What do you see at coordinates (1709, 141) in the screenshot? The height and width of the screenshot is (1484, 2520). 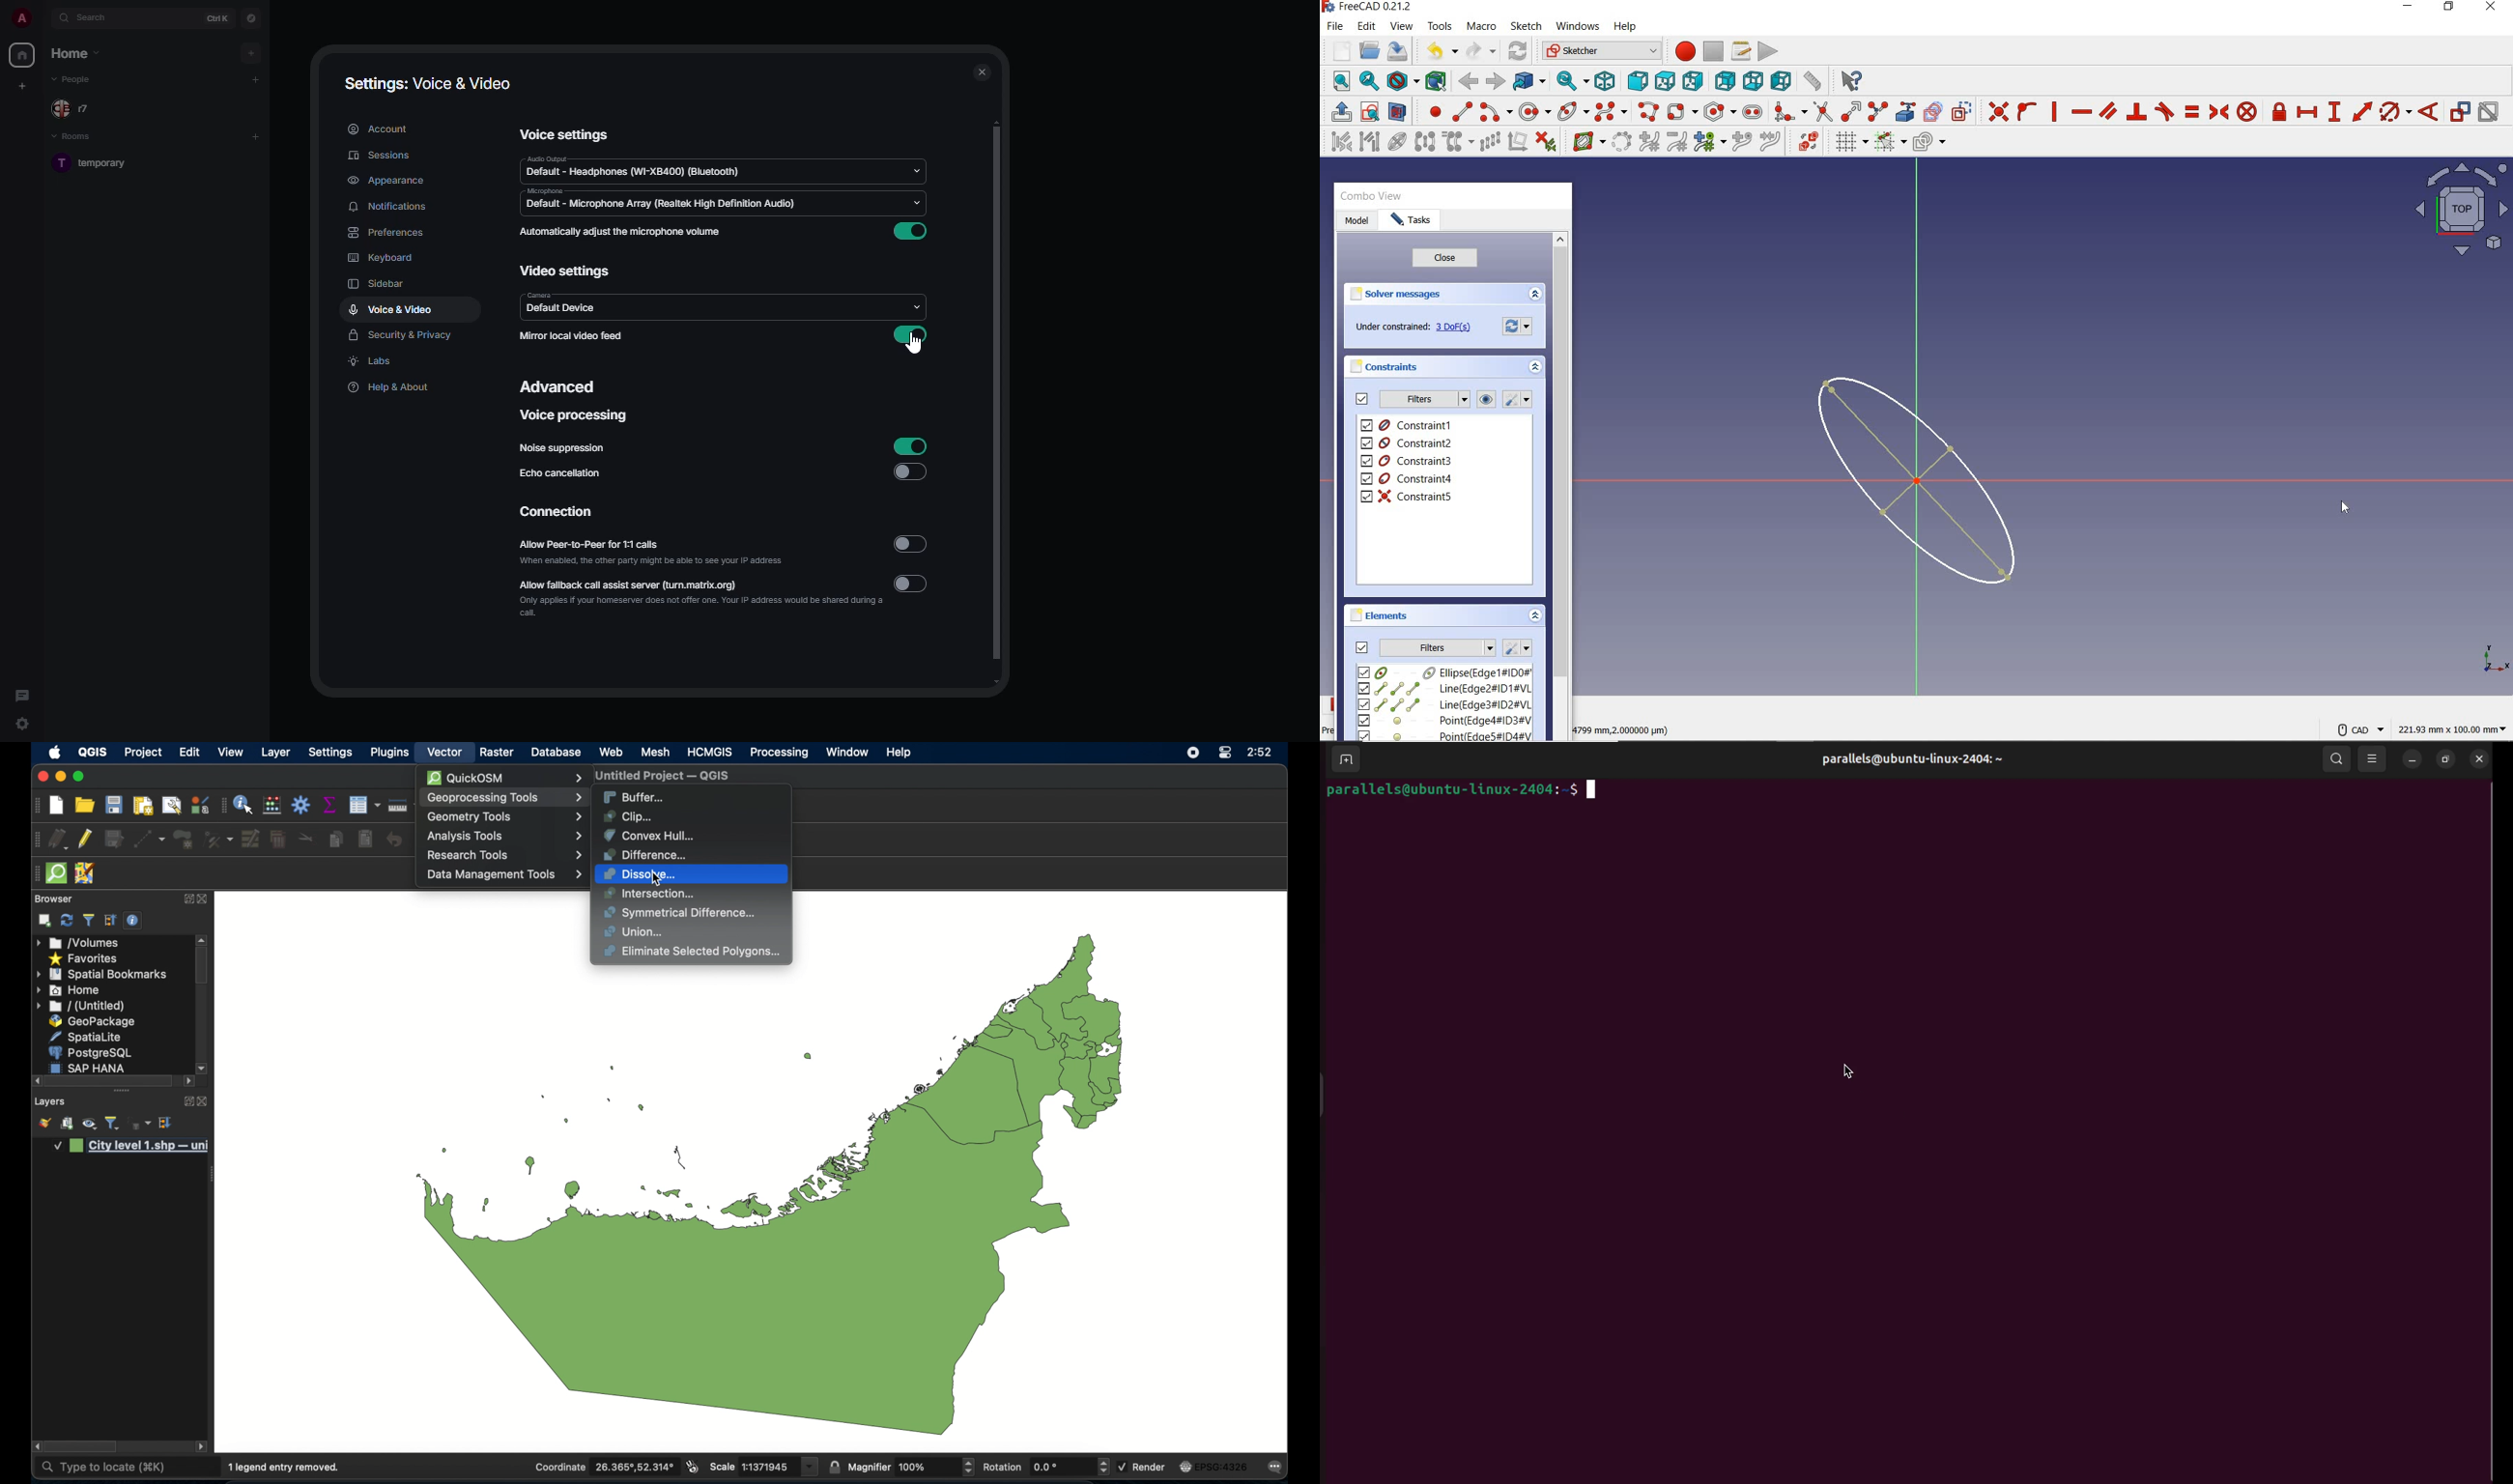 I see `modify knot multiplicity` at bounding box center [1709, 141].